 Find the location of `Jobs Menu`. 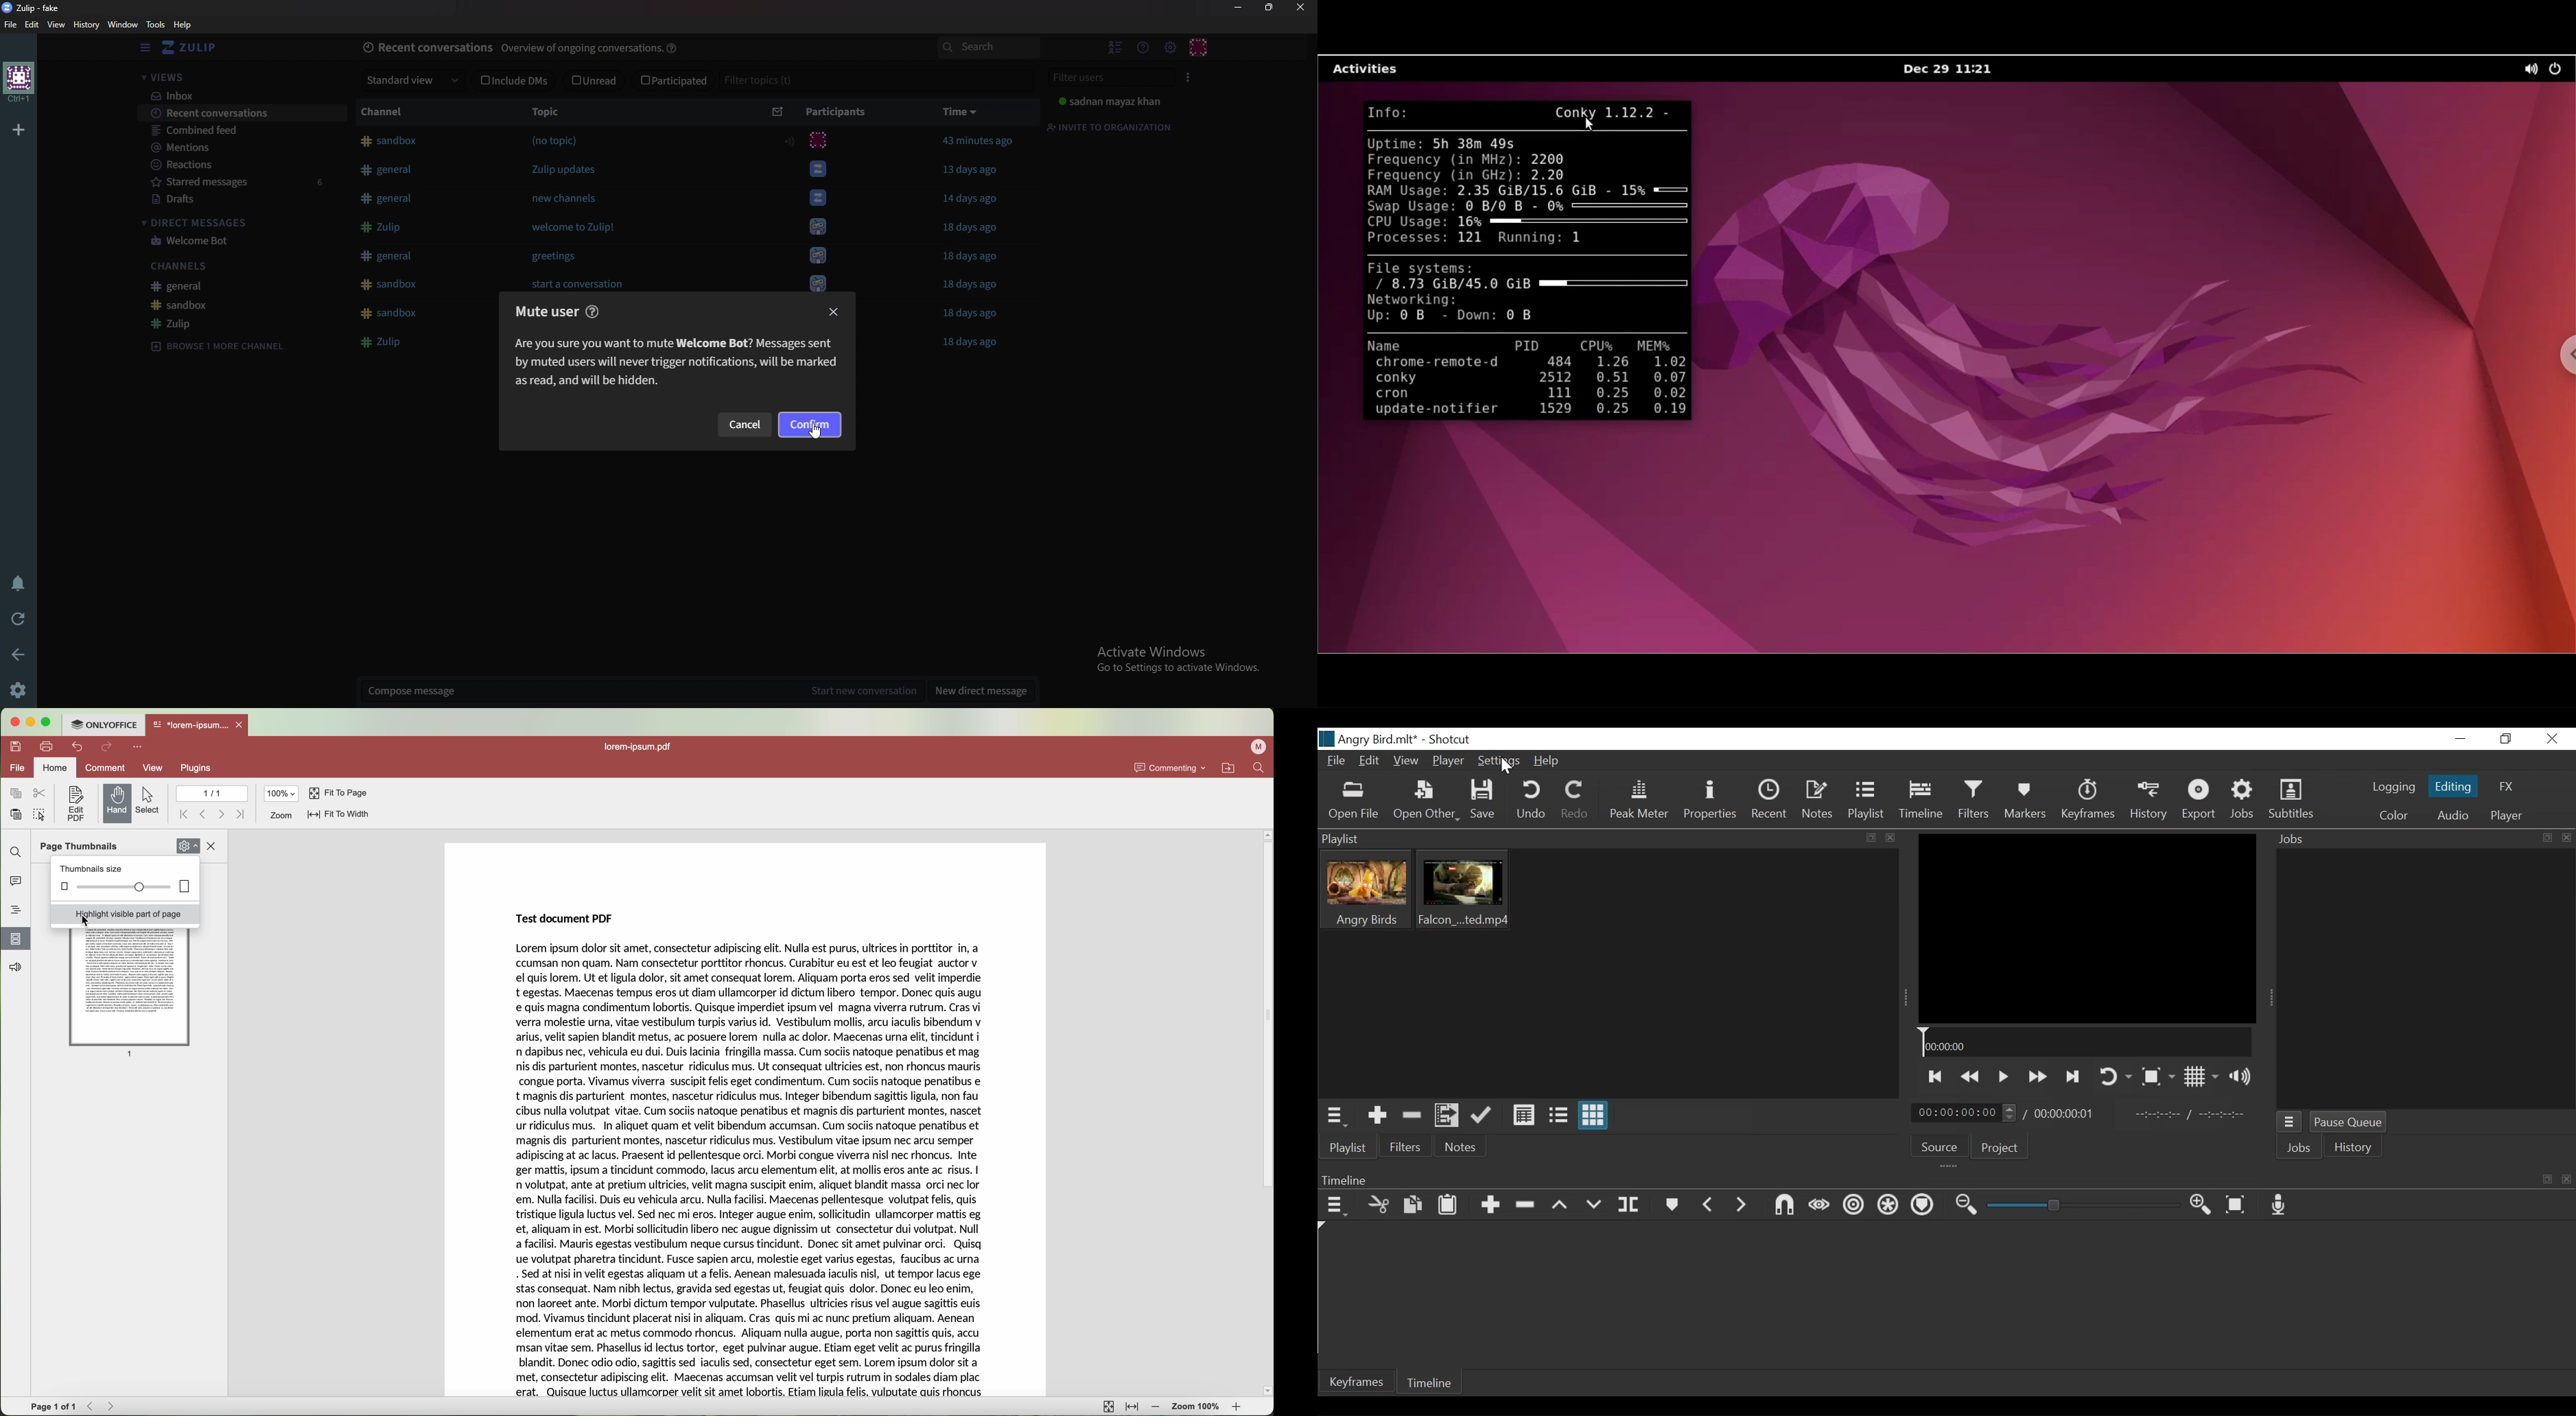

Jobs Menu is located at coordinates (2289, 1122).